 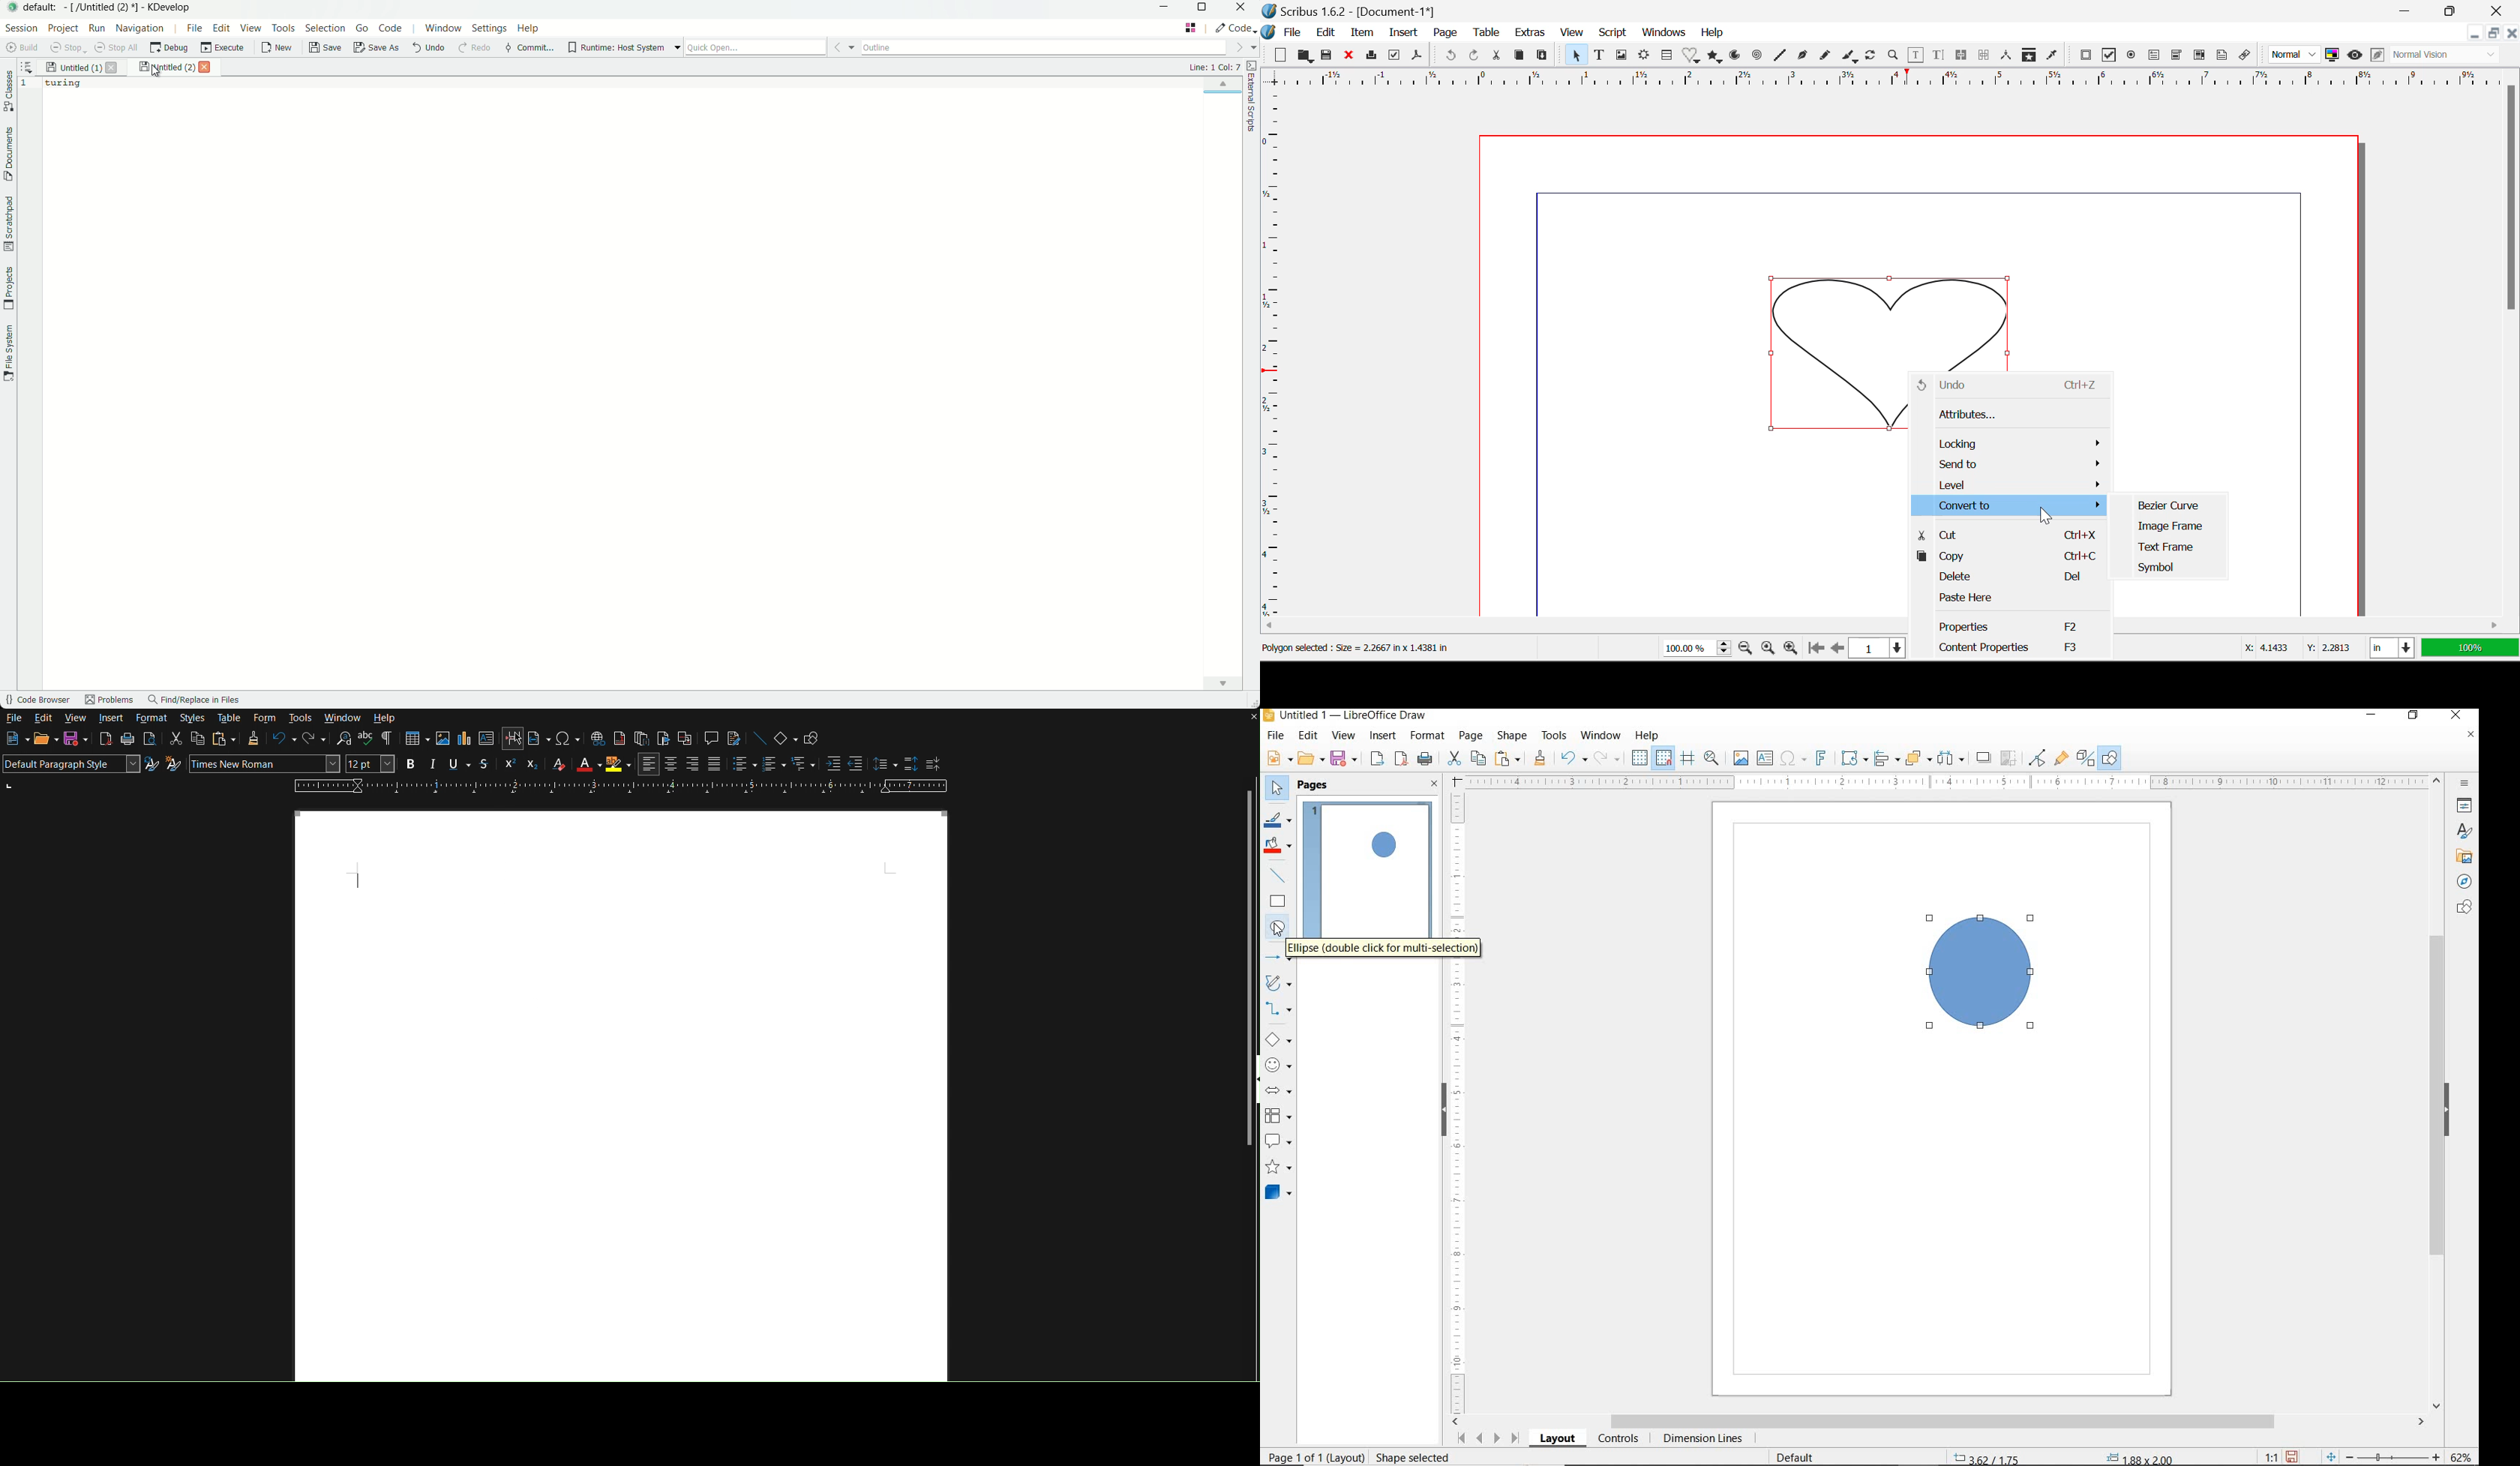 What do you see at coordinates (2451, 1110) in the screenshot?
I see `HIDE` at bounding box center [2451, 1110].